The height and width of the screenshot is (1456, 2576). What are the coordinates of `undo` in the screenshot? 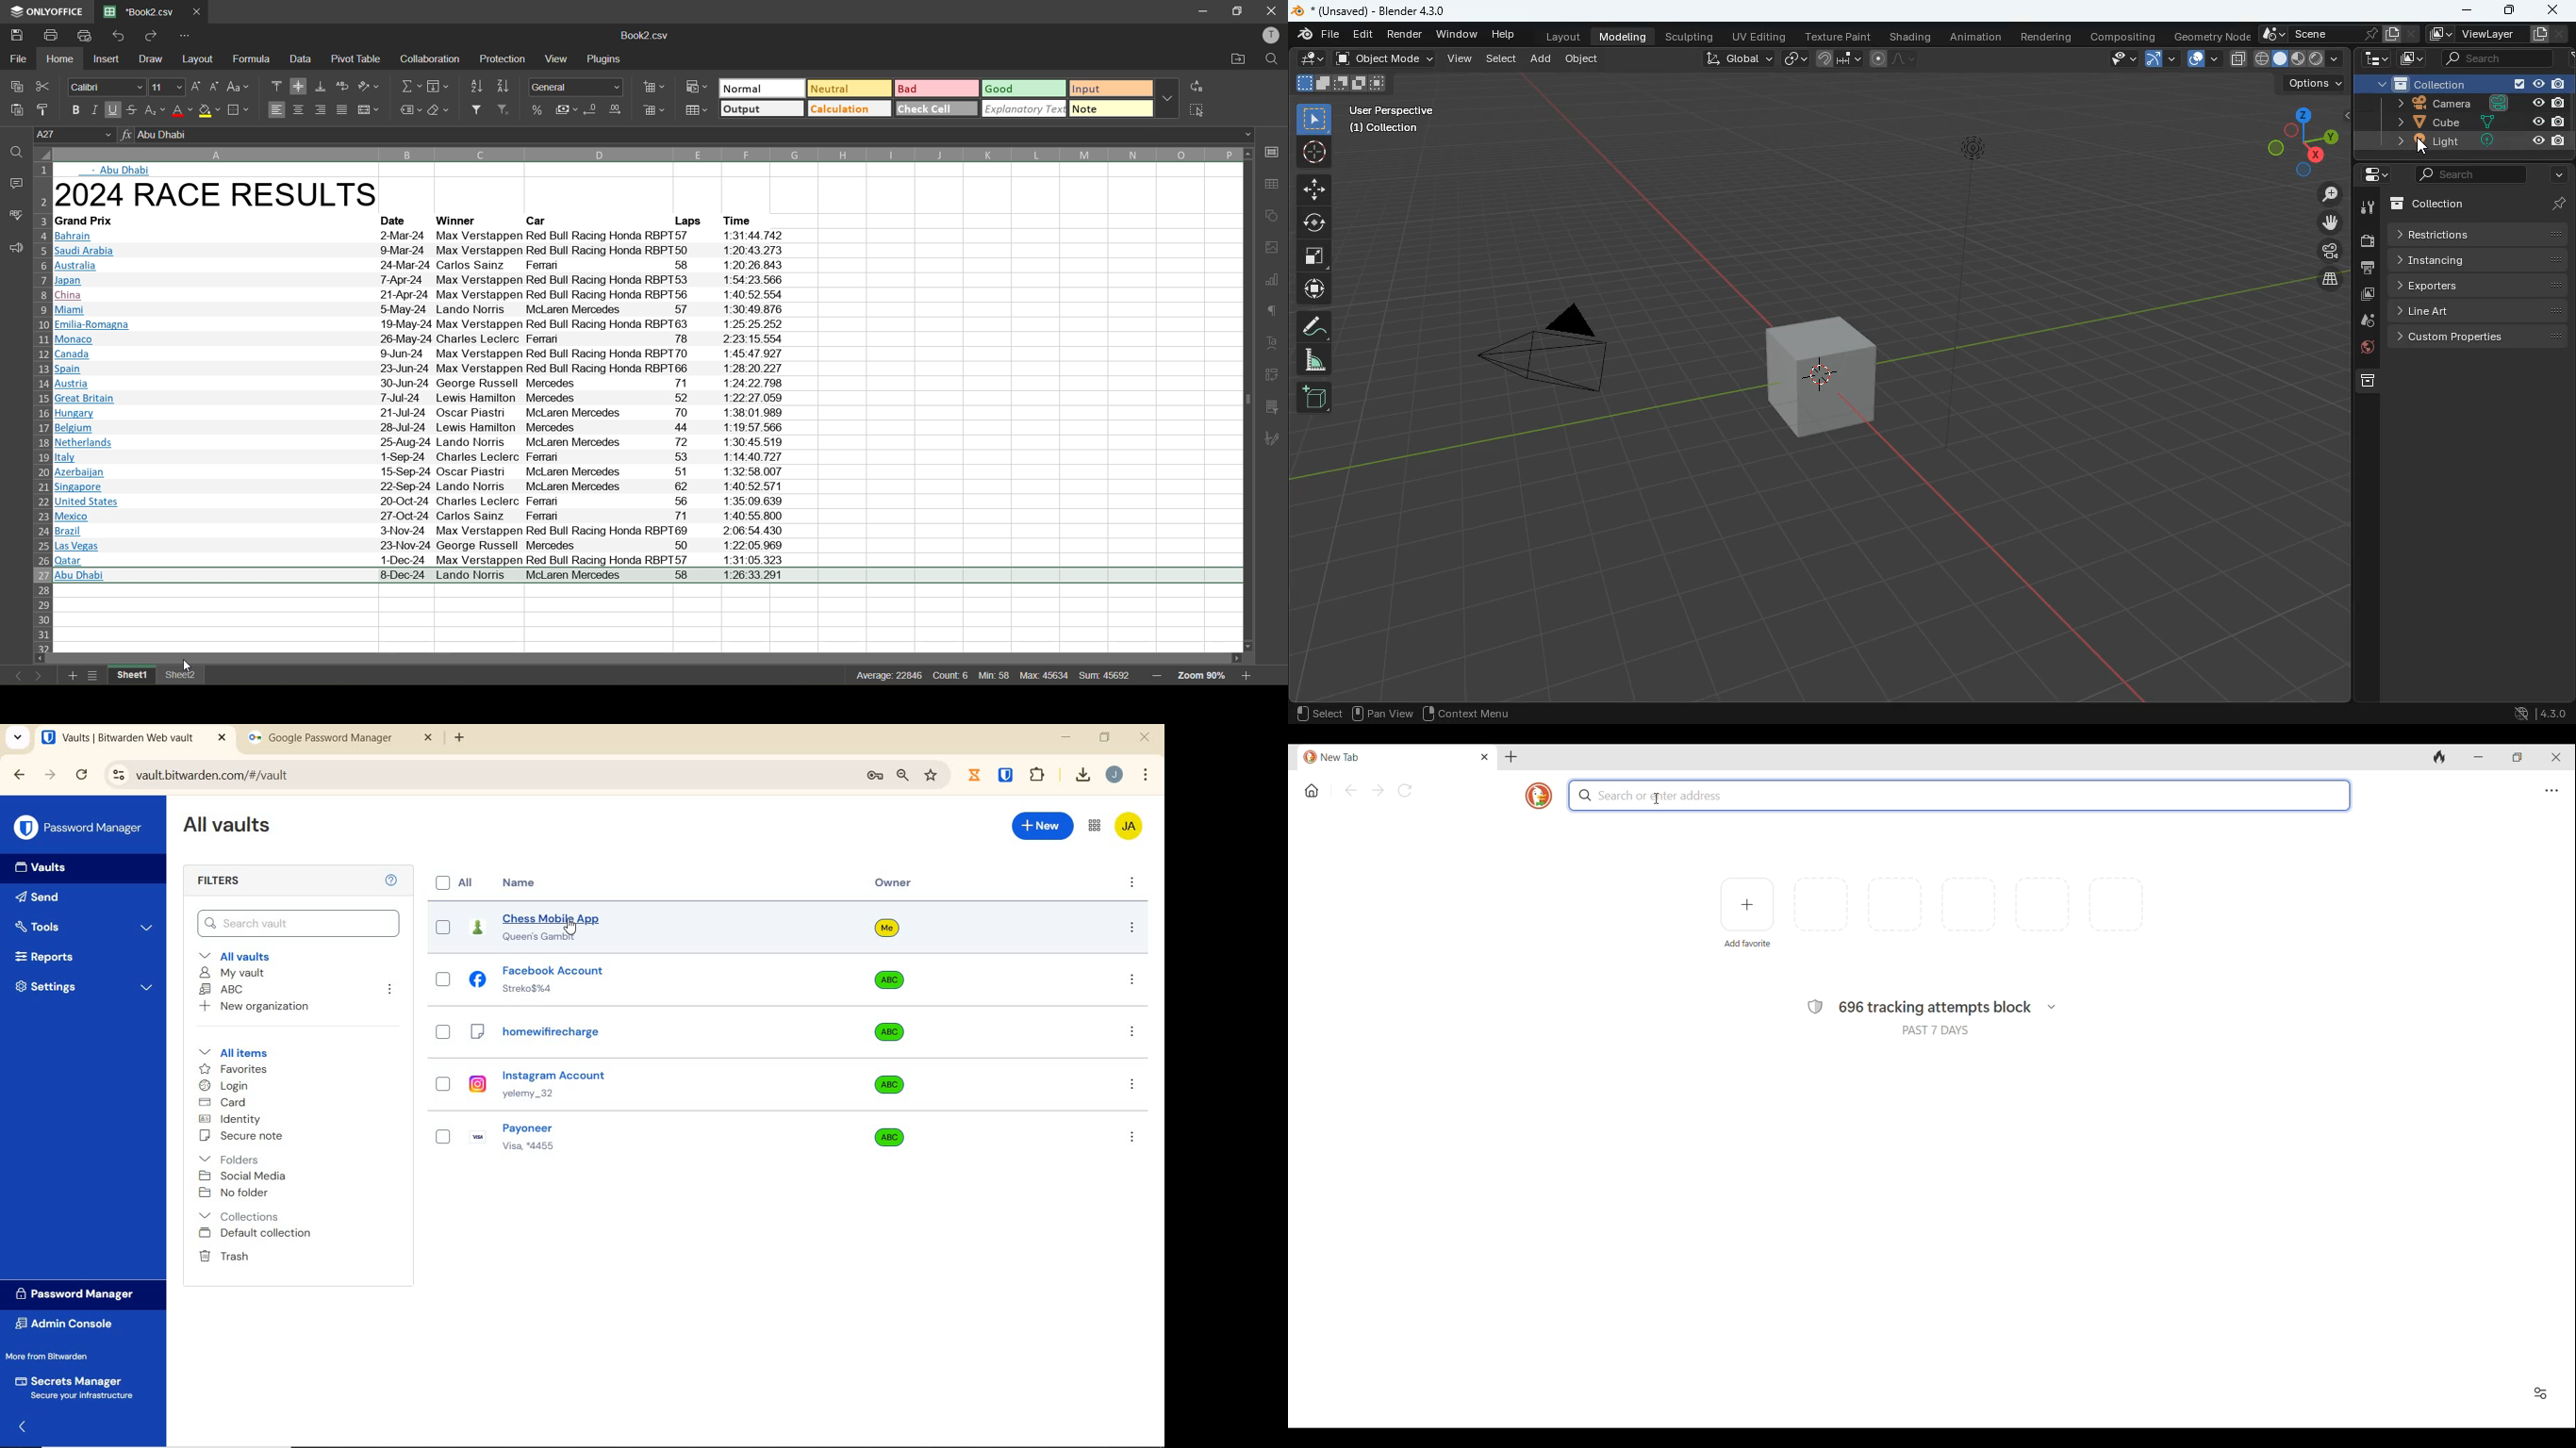 It's located at (118, 36).